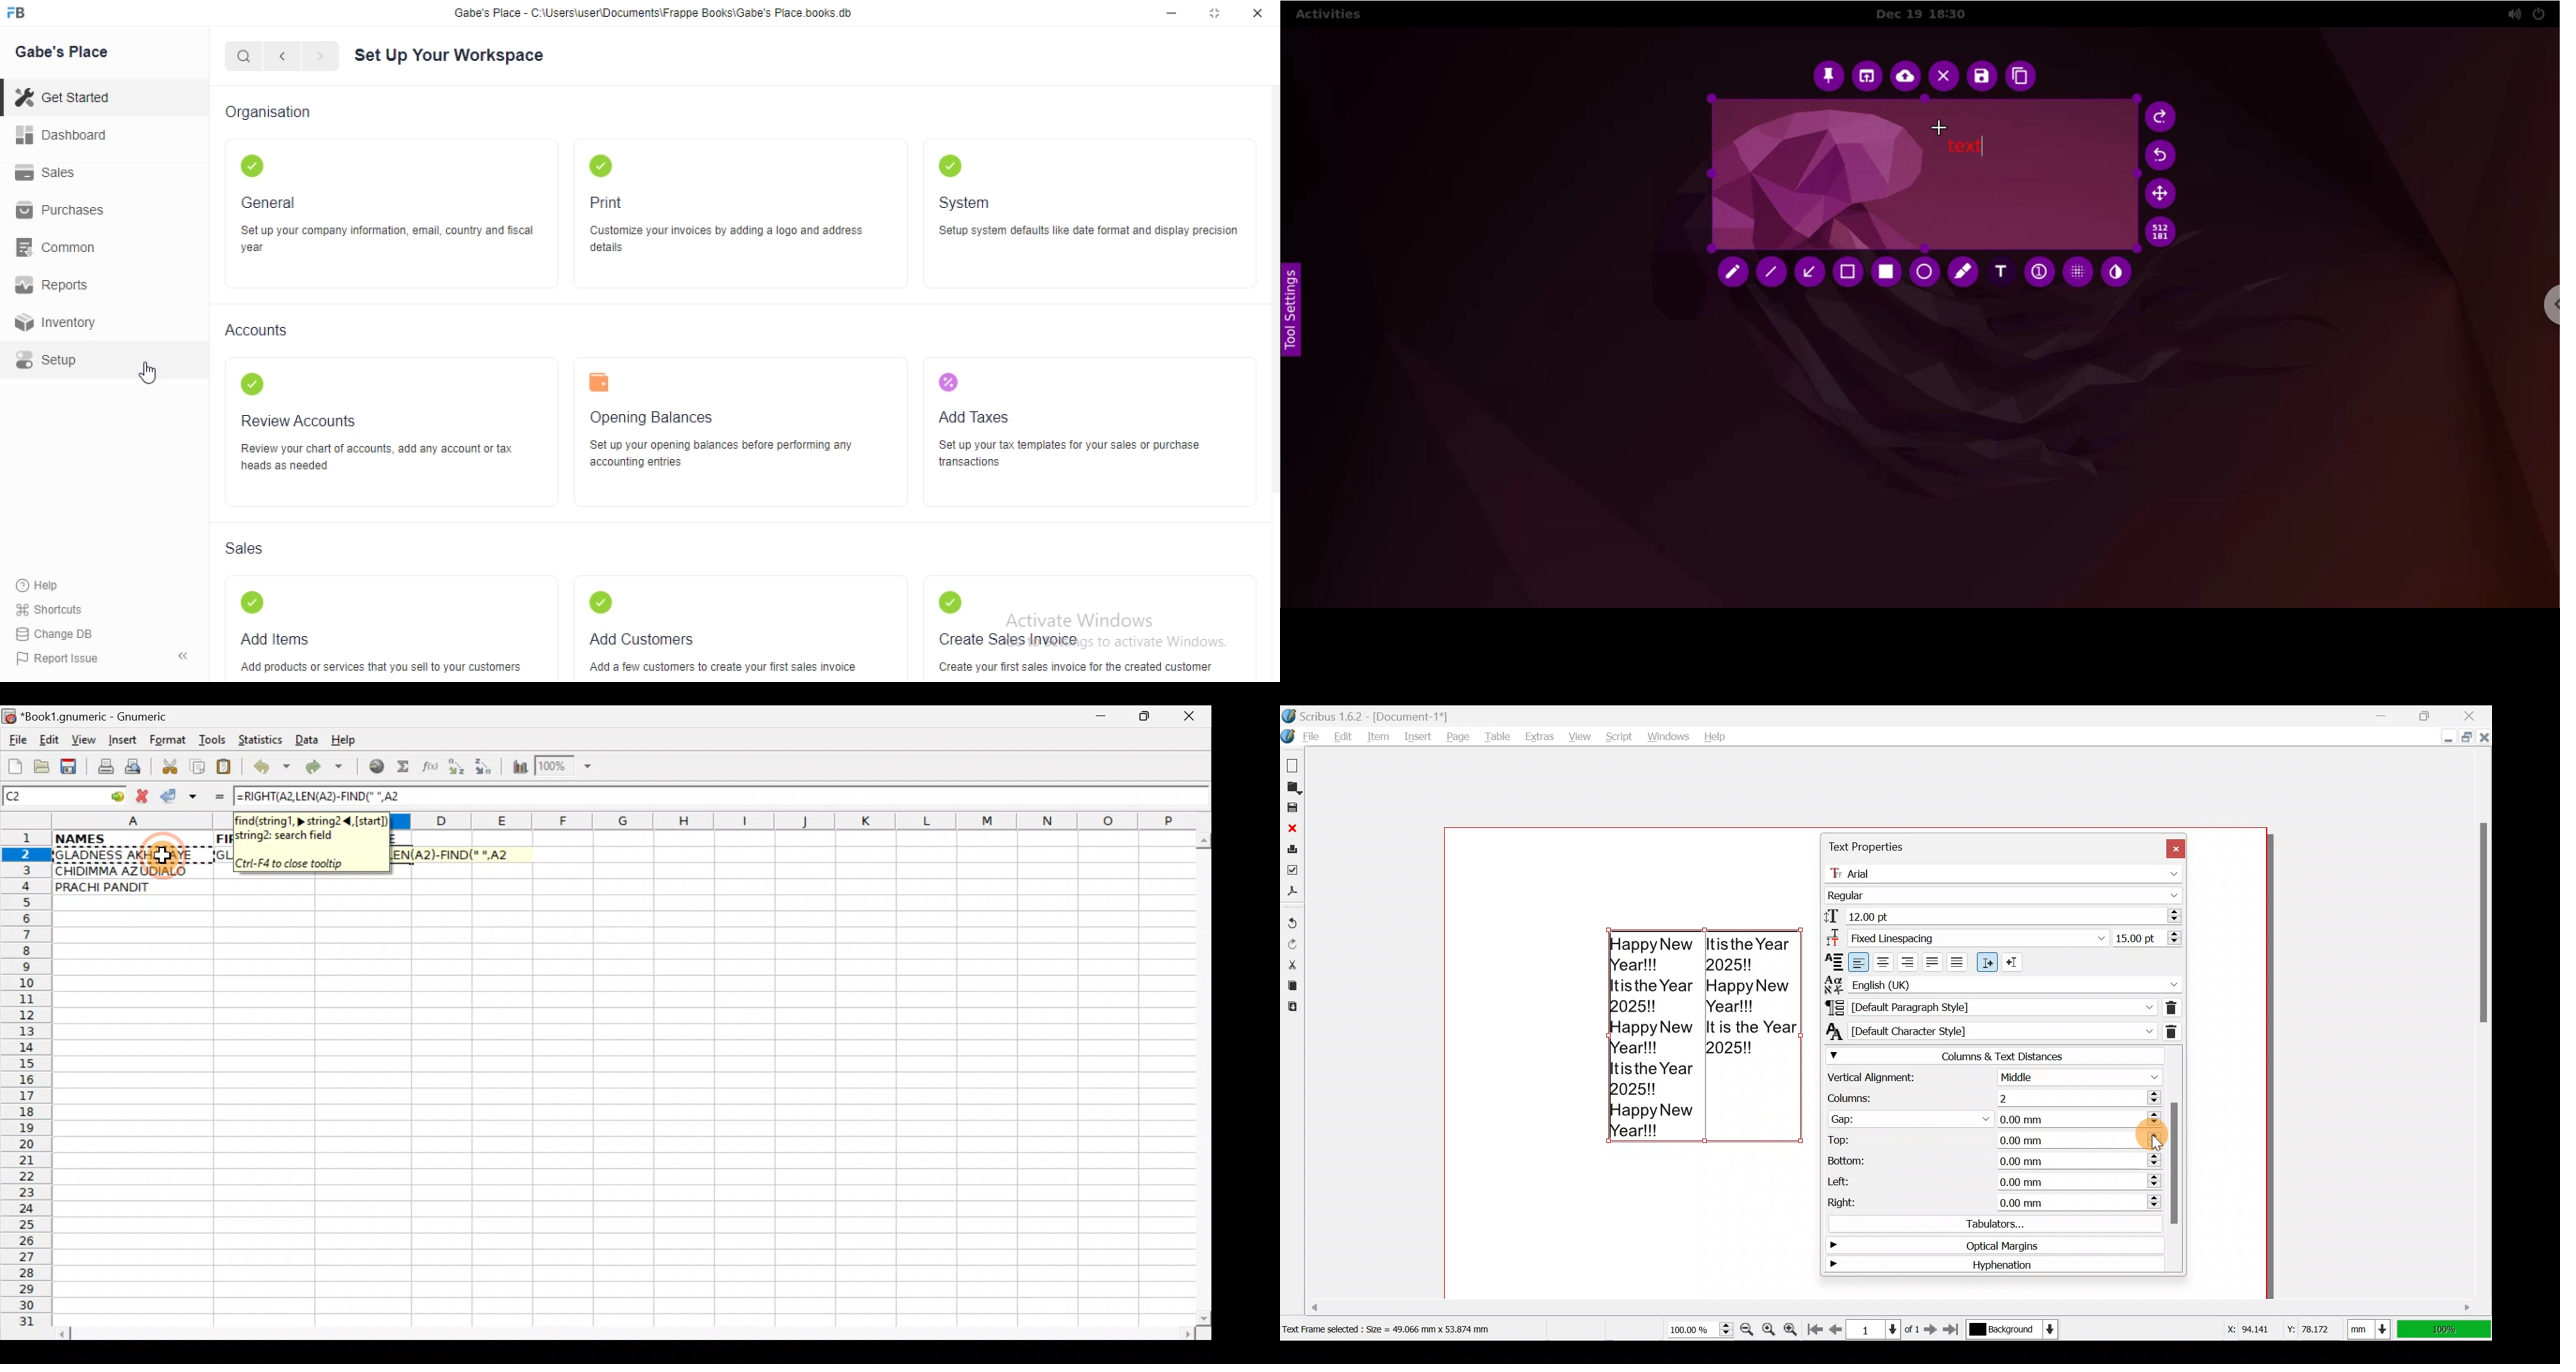 Image resolution: width=2576 pixels, height=1372 pixels. What do you see at coordinates (2171, 1006) in the screenshot?
I see `Remove direct paragraph formatting` at bounding box center [2171, 1006].